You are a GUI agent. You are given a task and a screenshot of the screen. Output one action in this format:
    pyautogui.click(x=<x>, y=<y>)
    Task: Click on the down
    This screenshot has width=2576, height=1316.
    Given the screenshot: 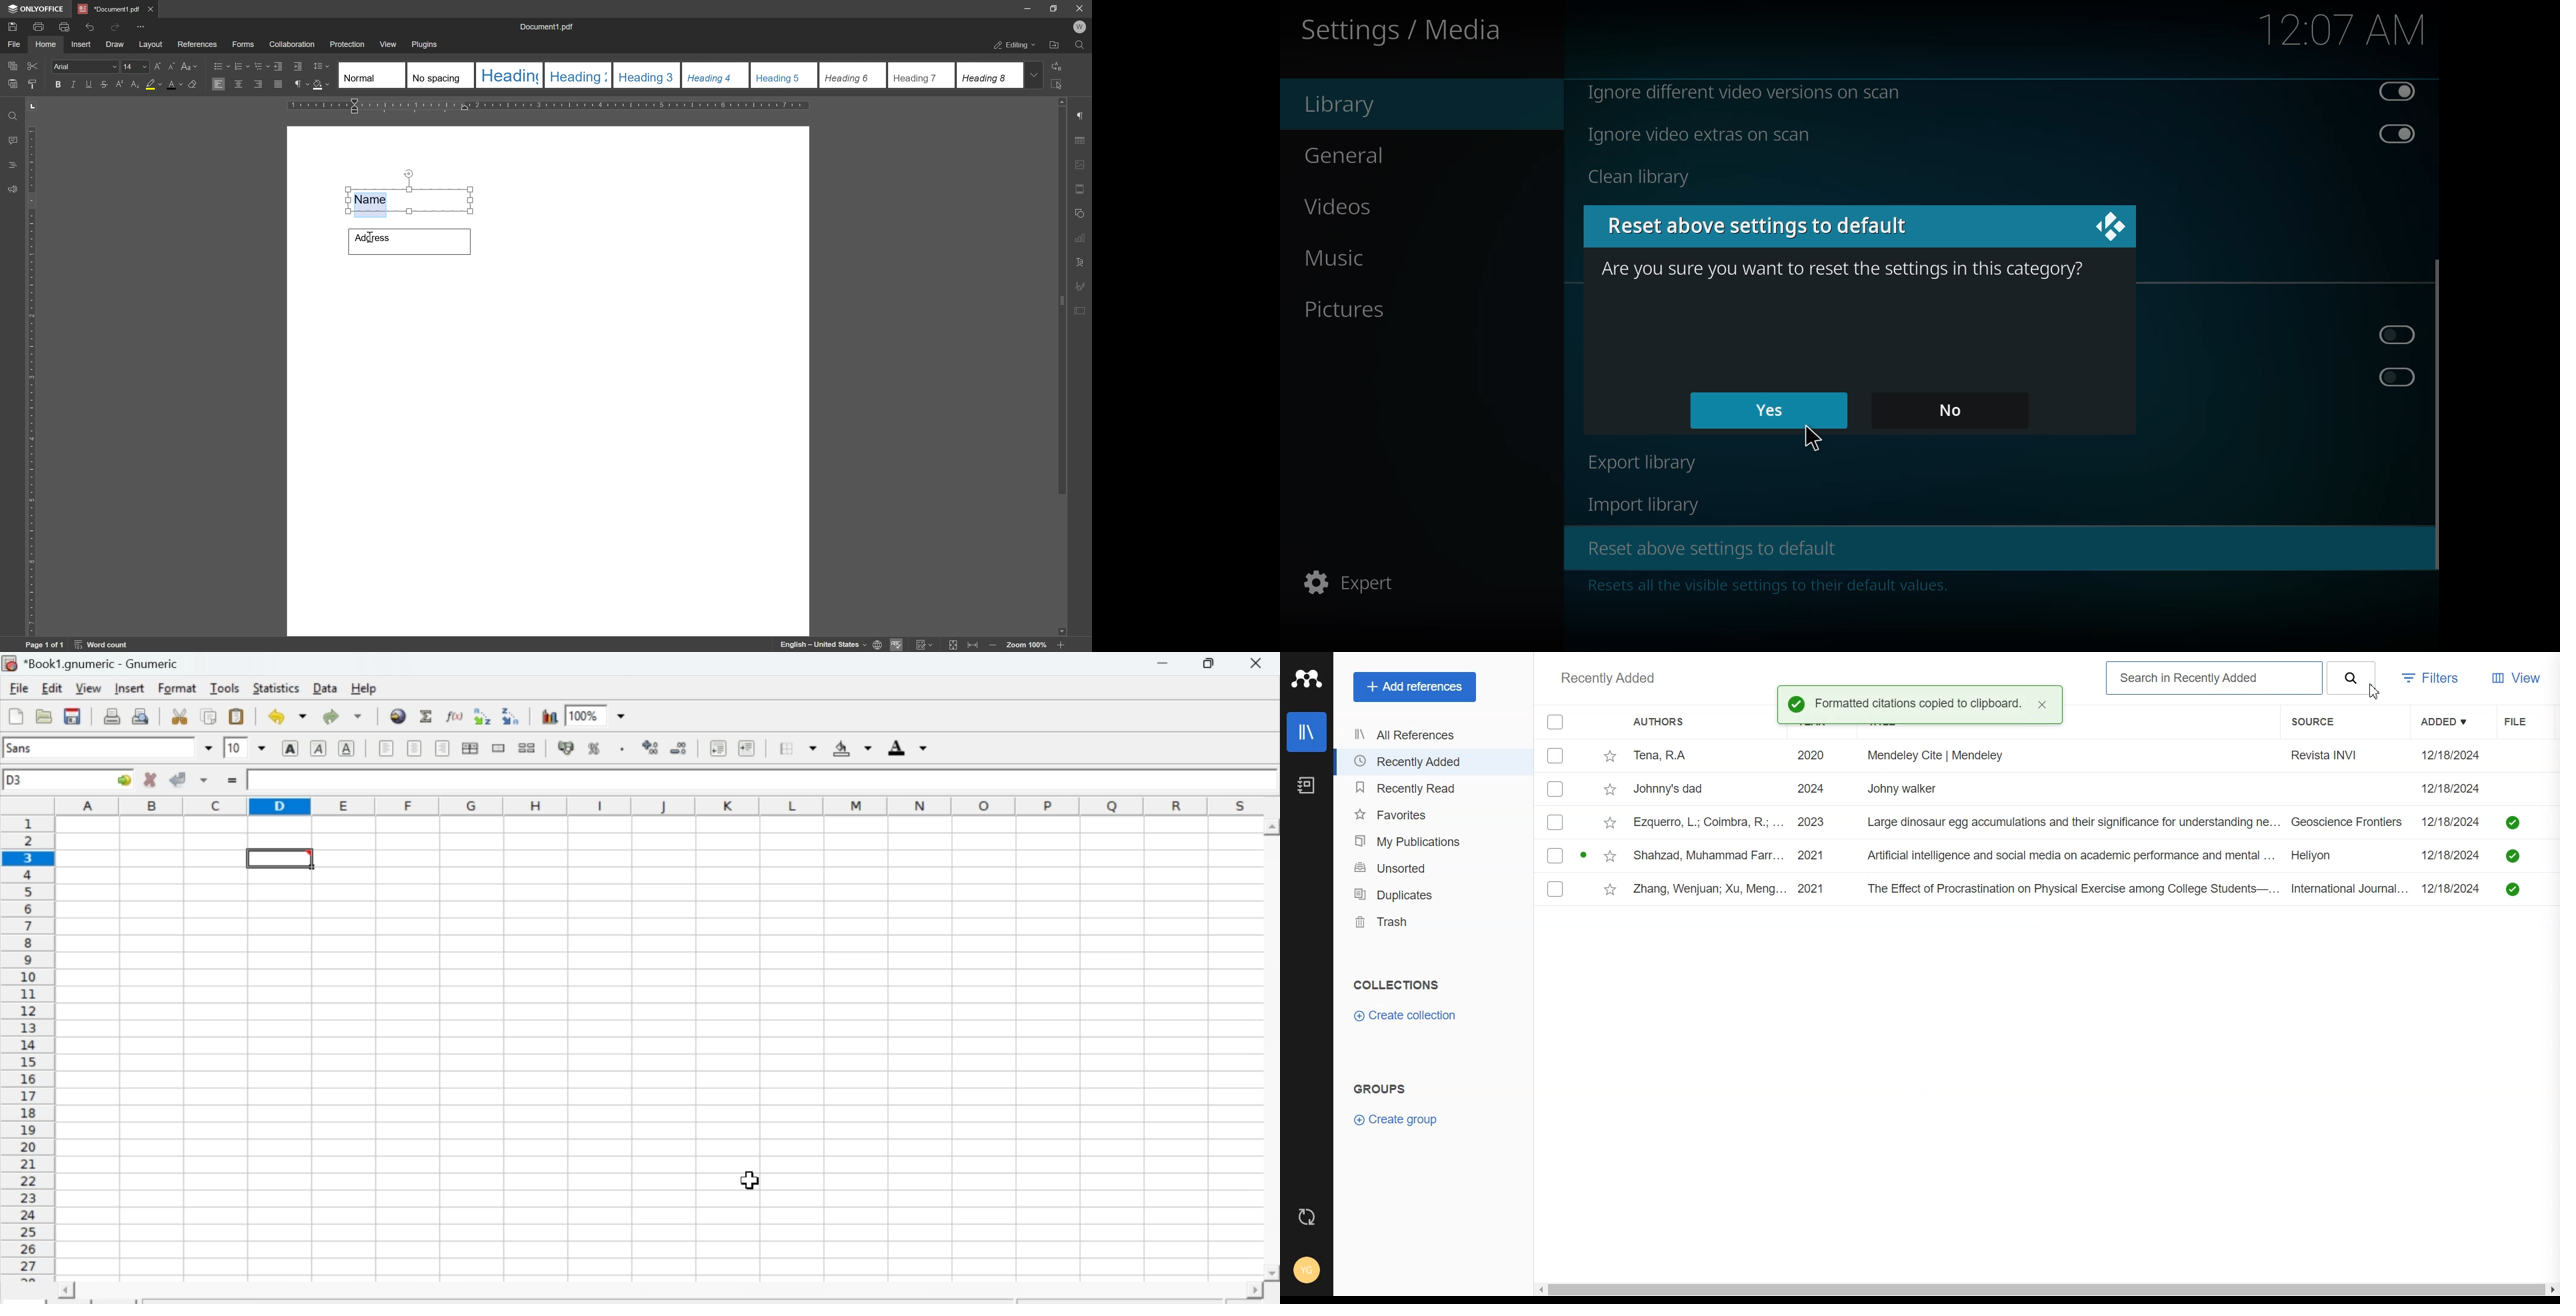 What is the action you would take?
    pyautogui.click(x=207, y=748)
    